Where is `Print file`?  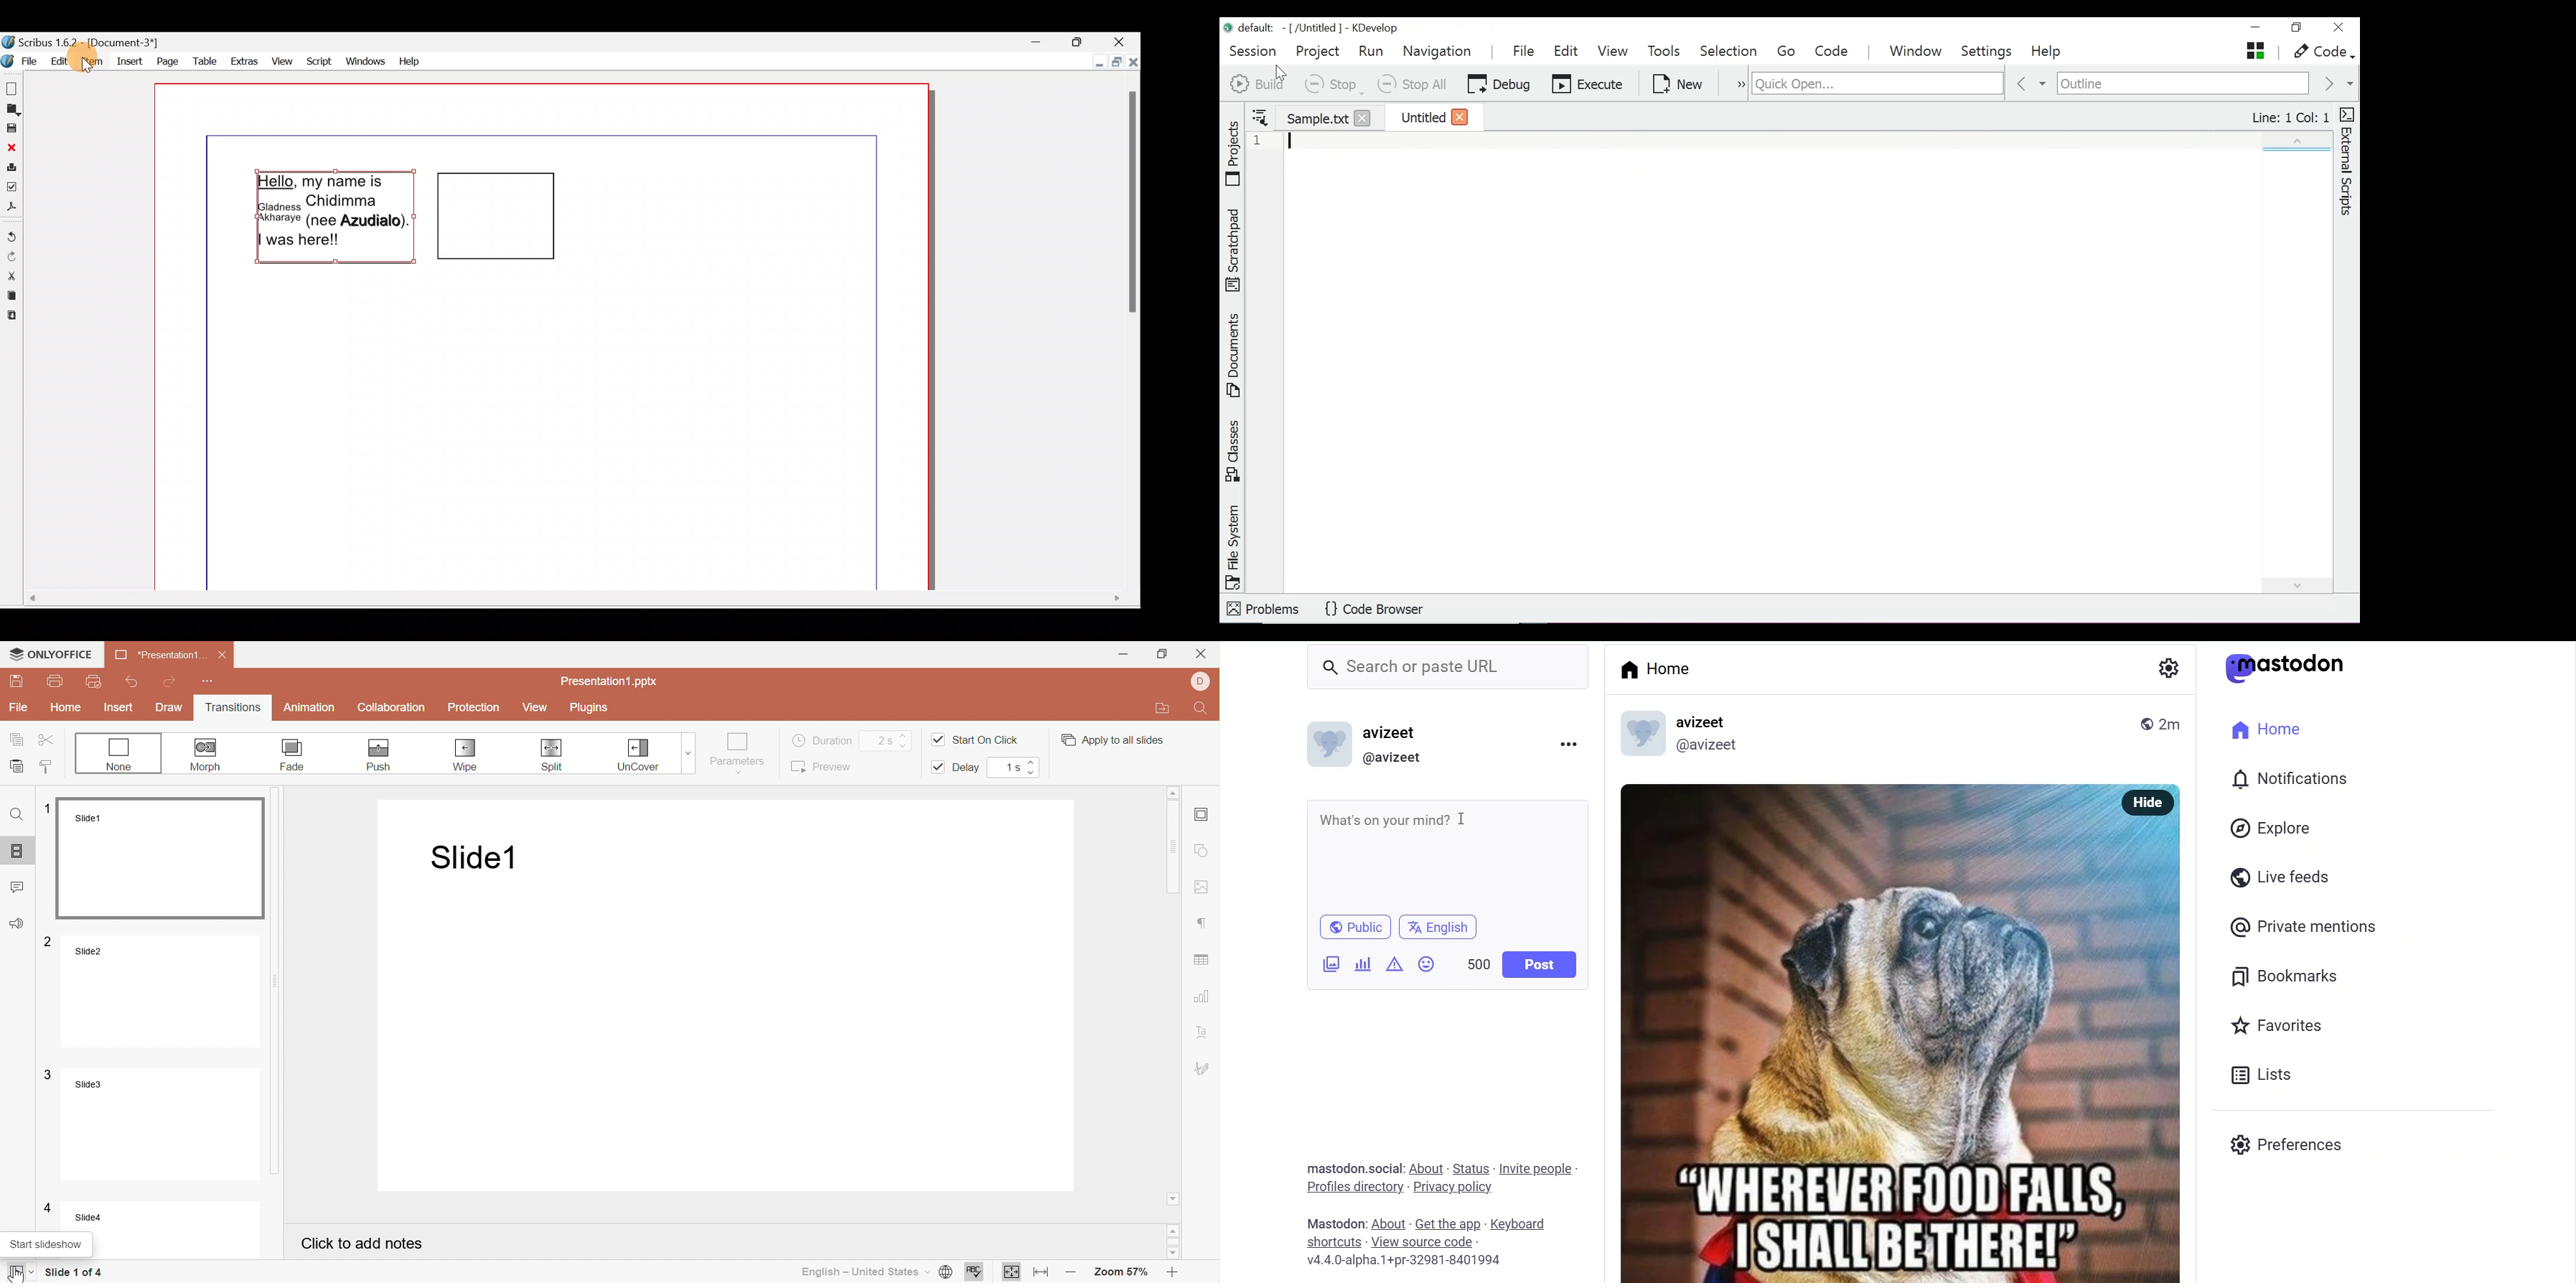 Print file is located at coordinates (55, 681).